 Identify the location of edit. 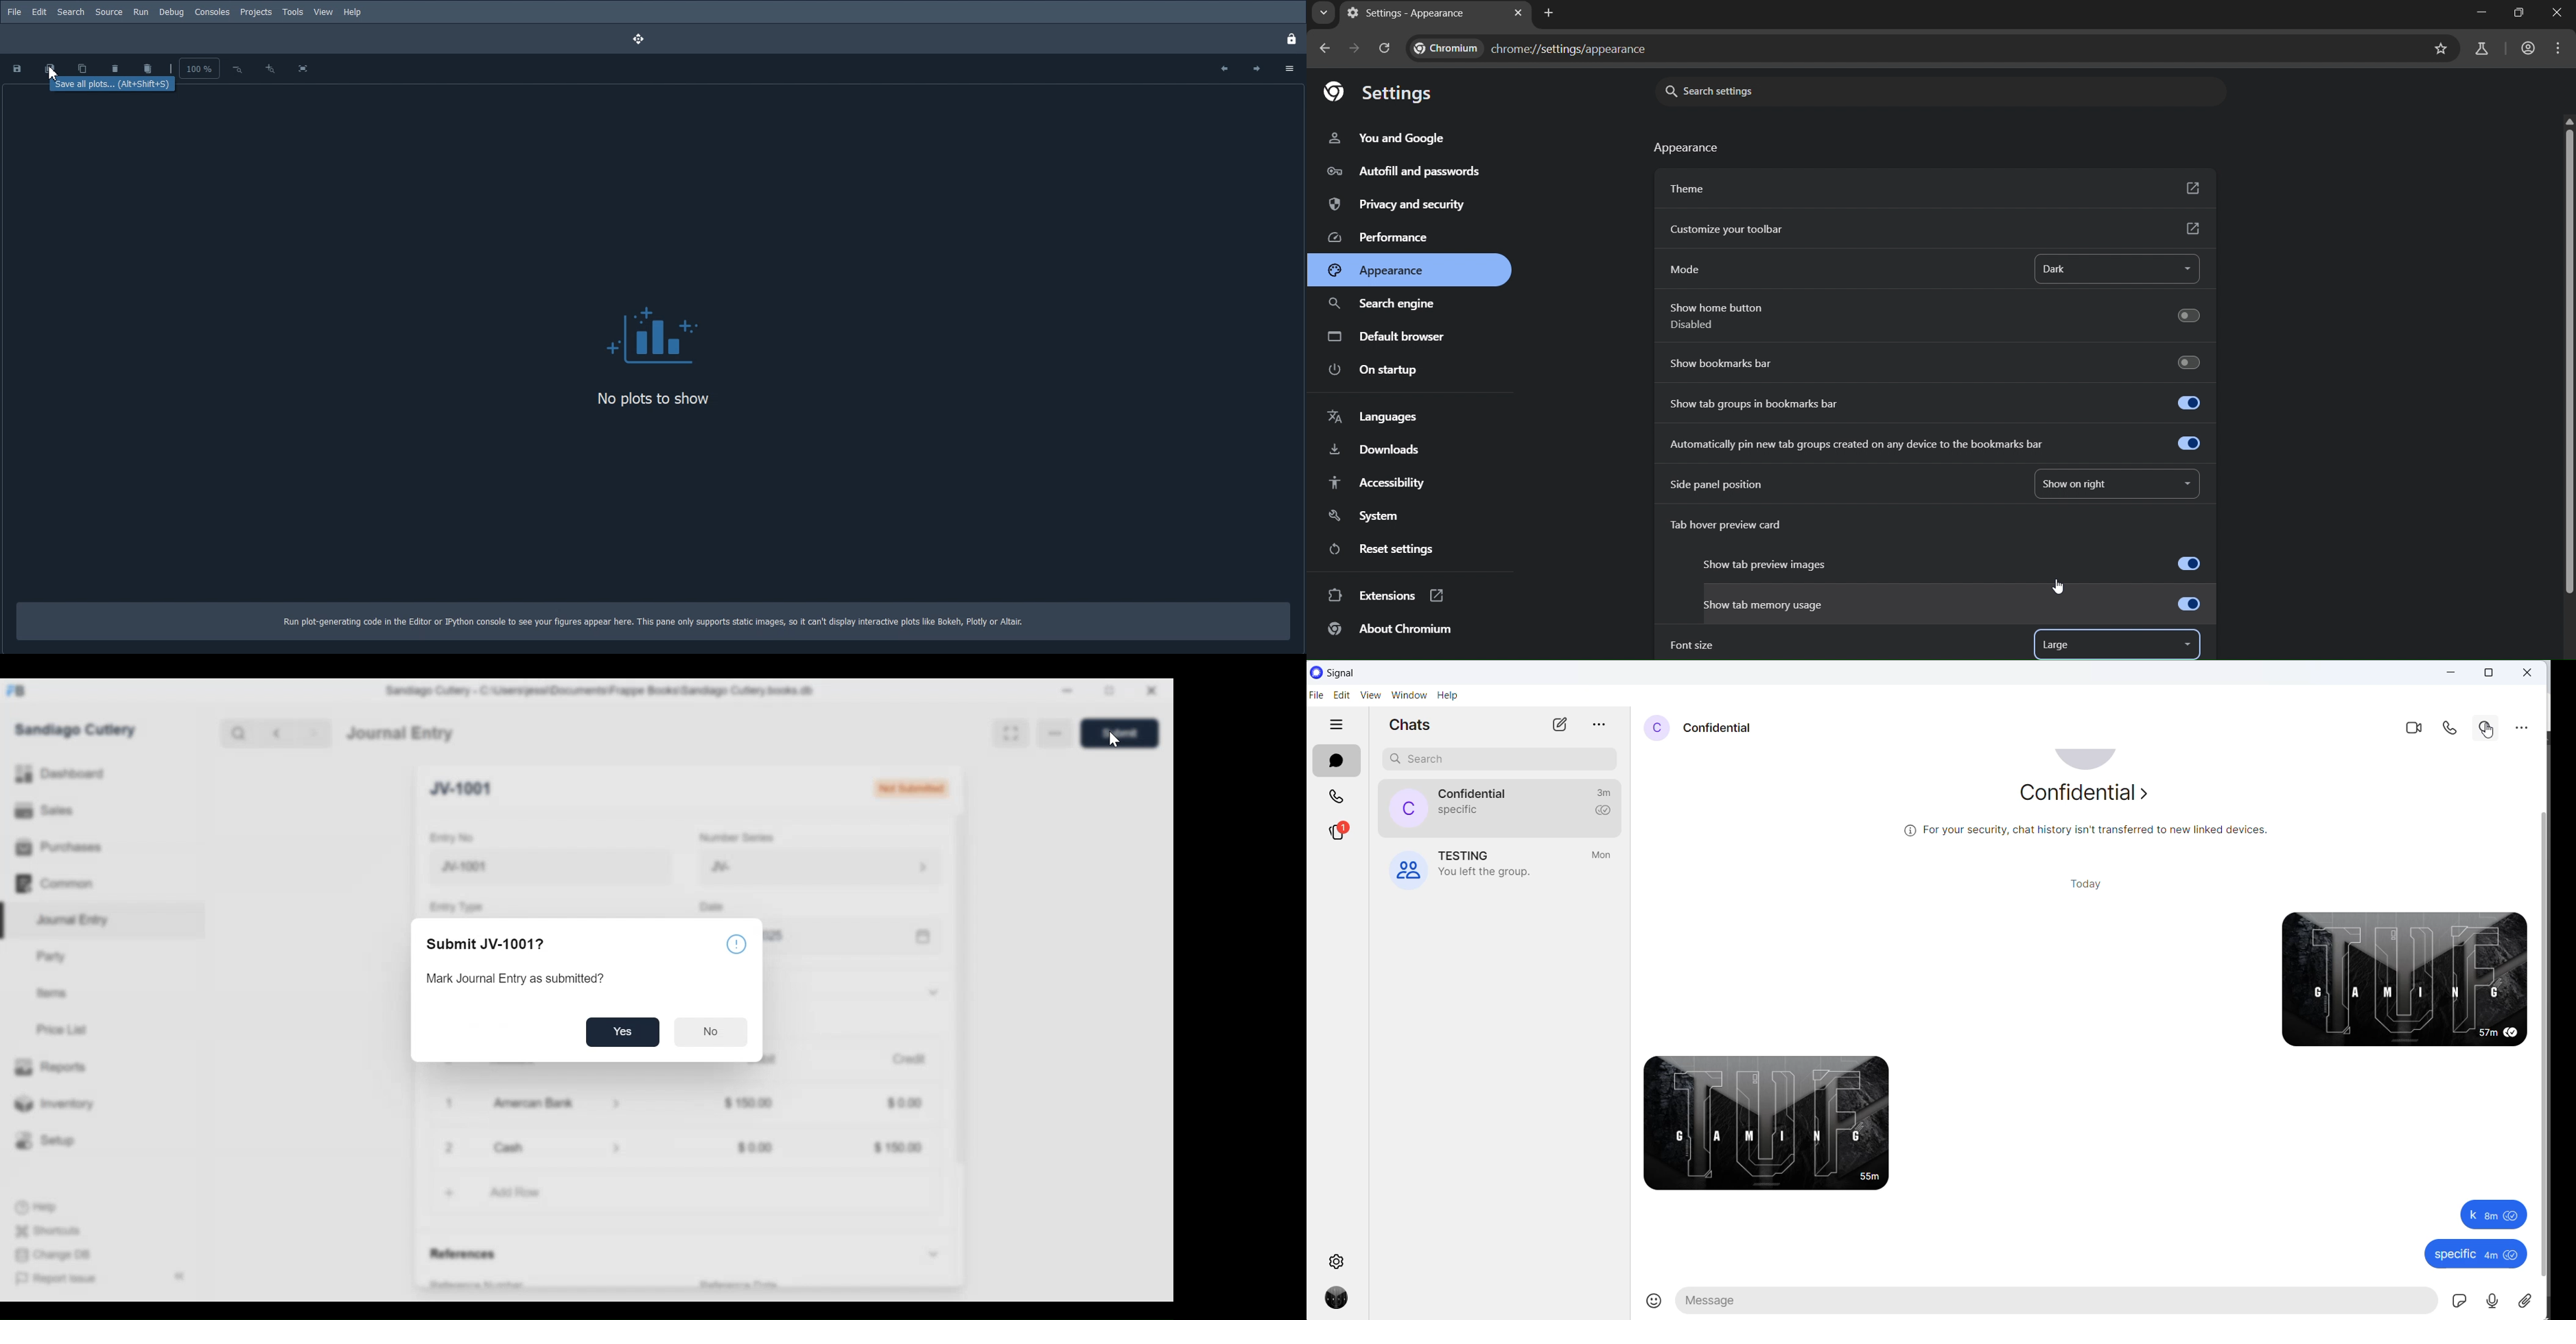
(1342, 696).